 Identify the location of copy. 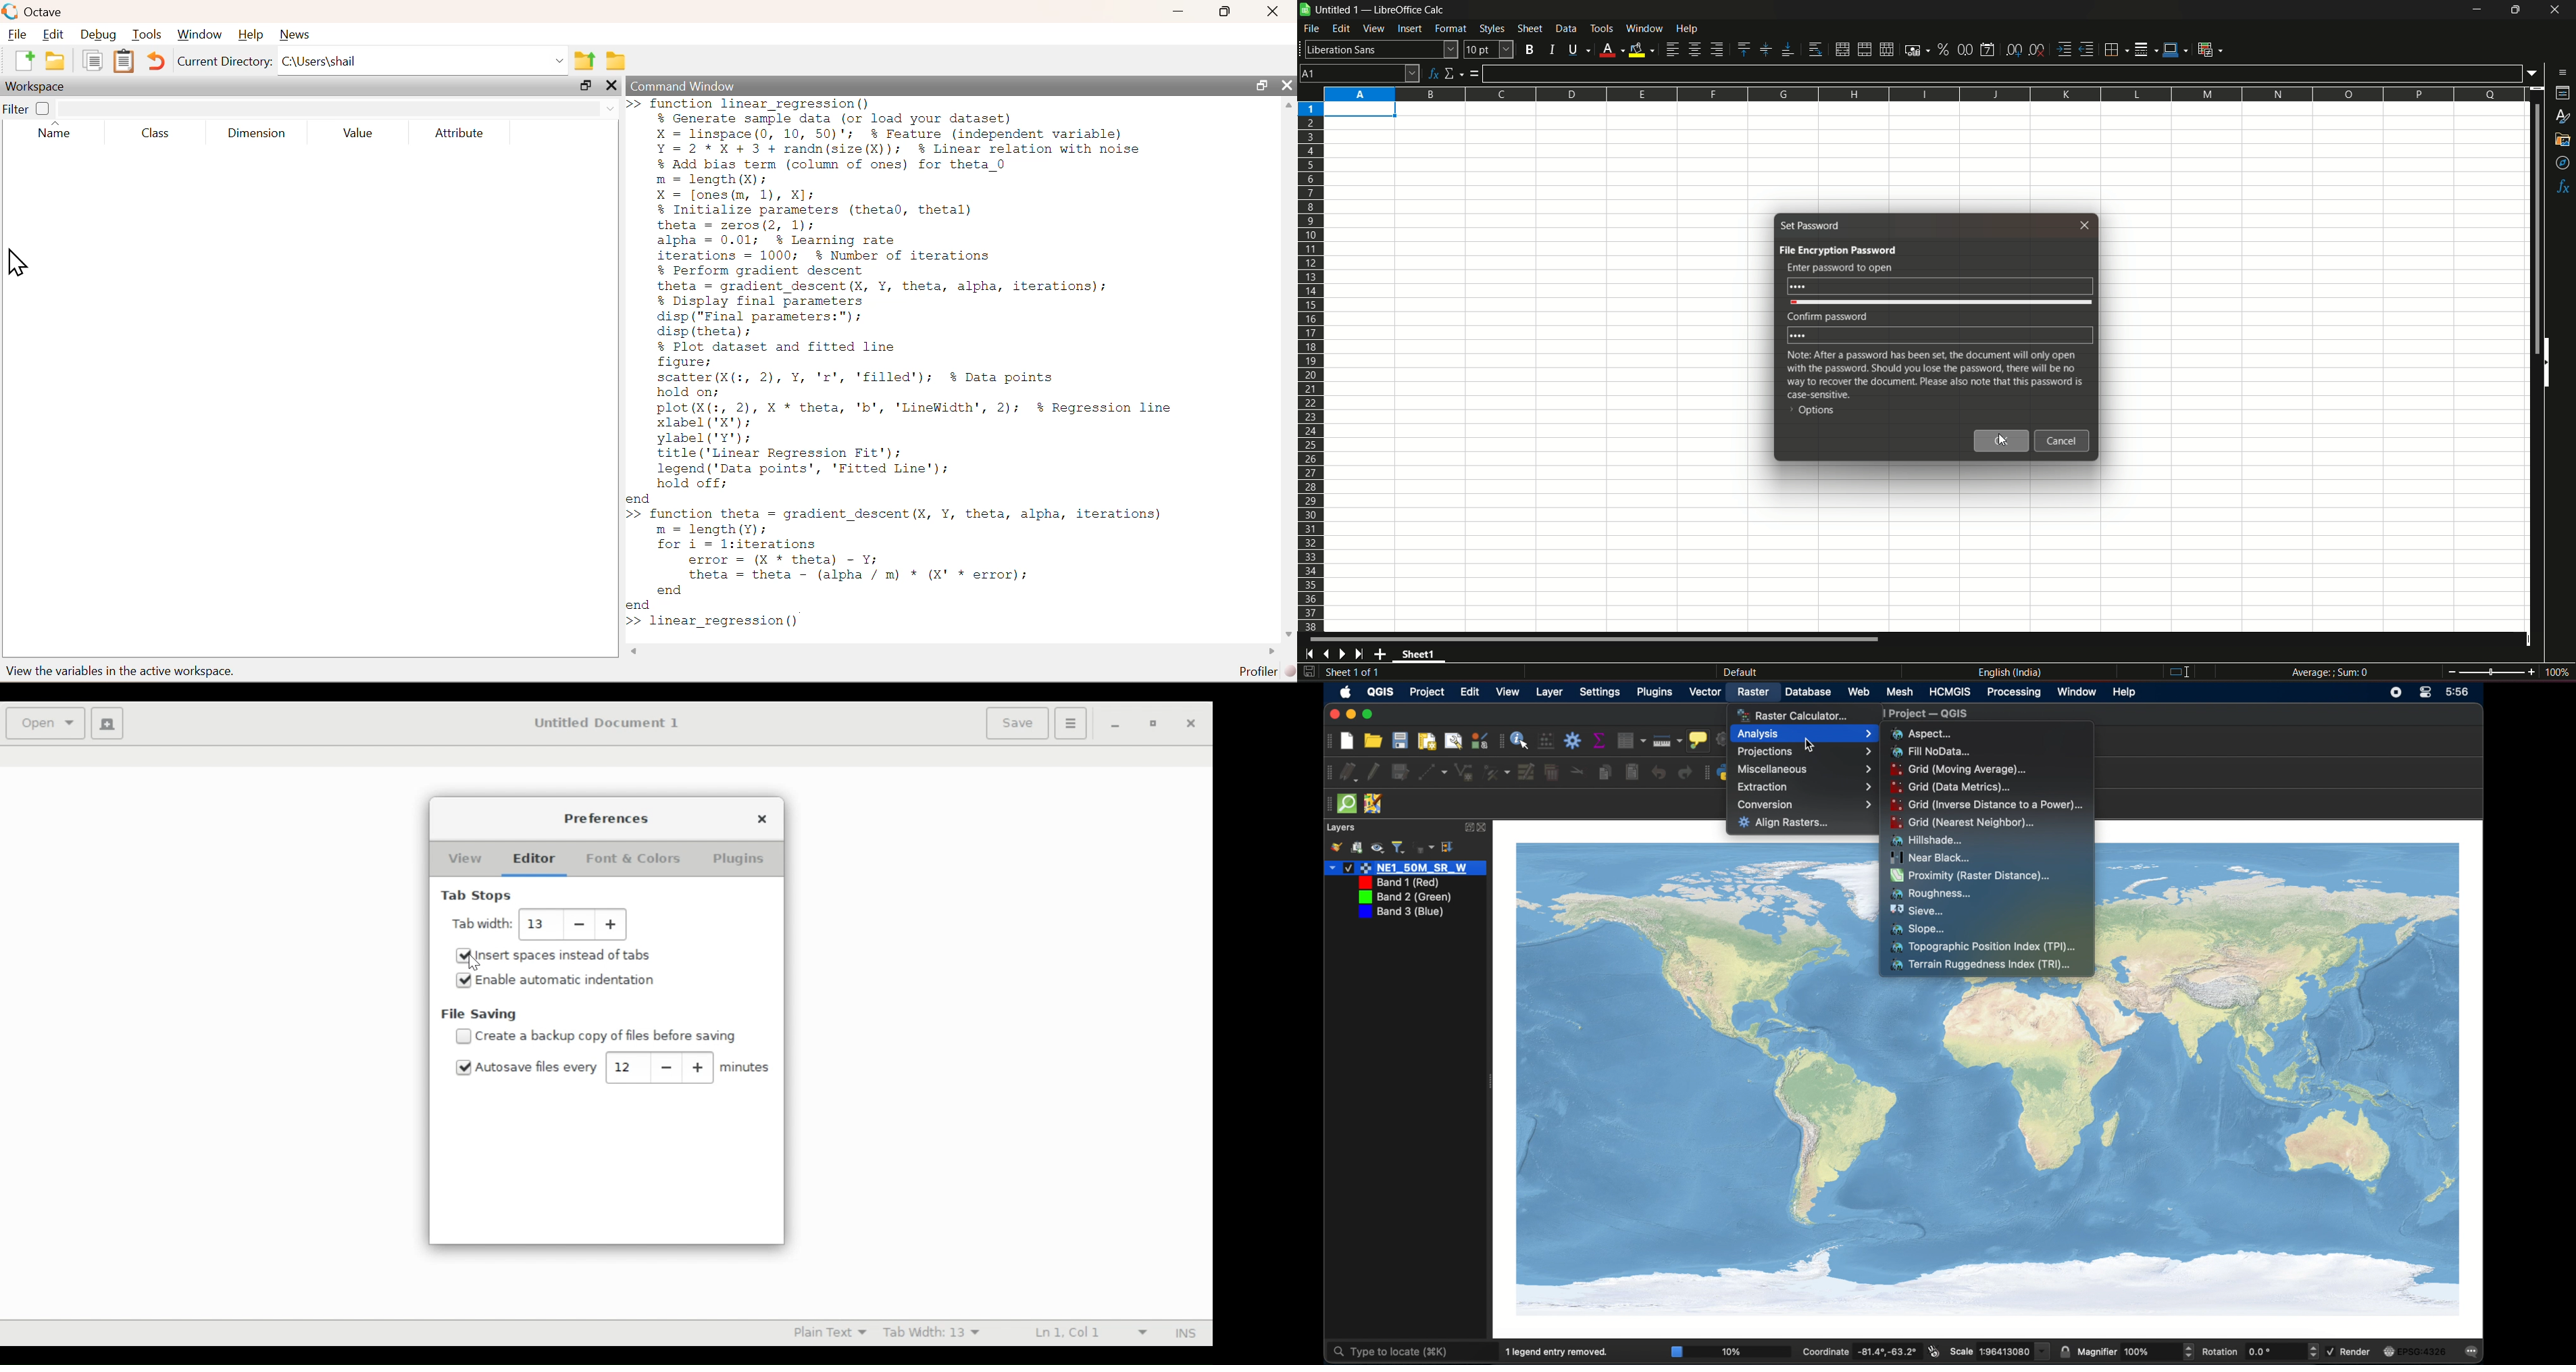
(1604, 772).